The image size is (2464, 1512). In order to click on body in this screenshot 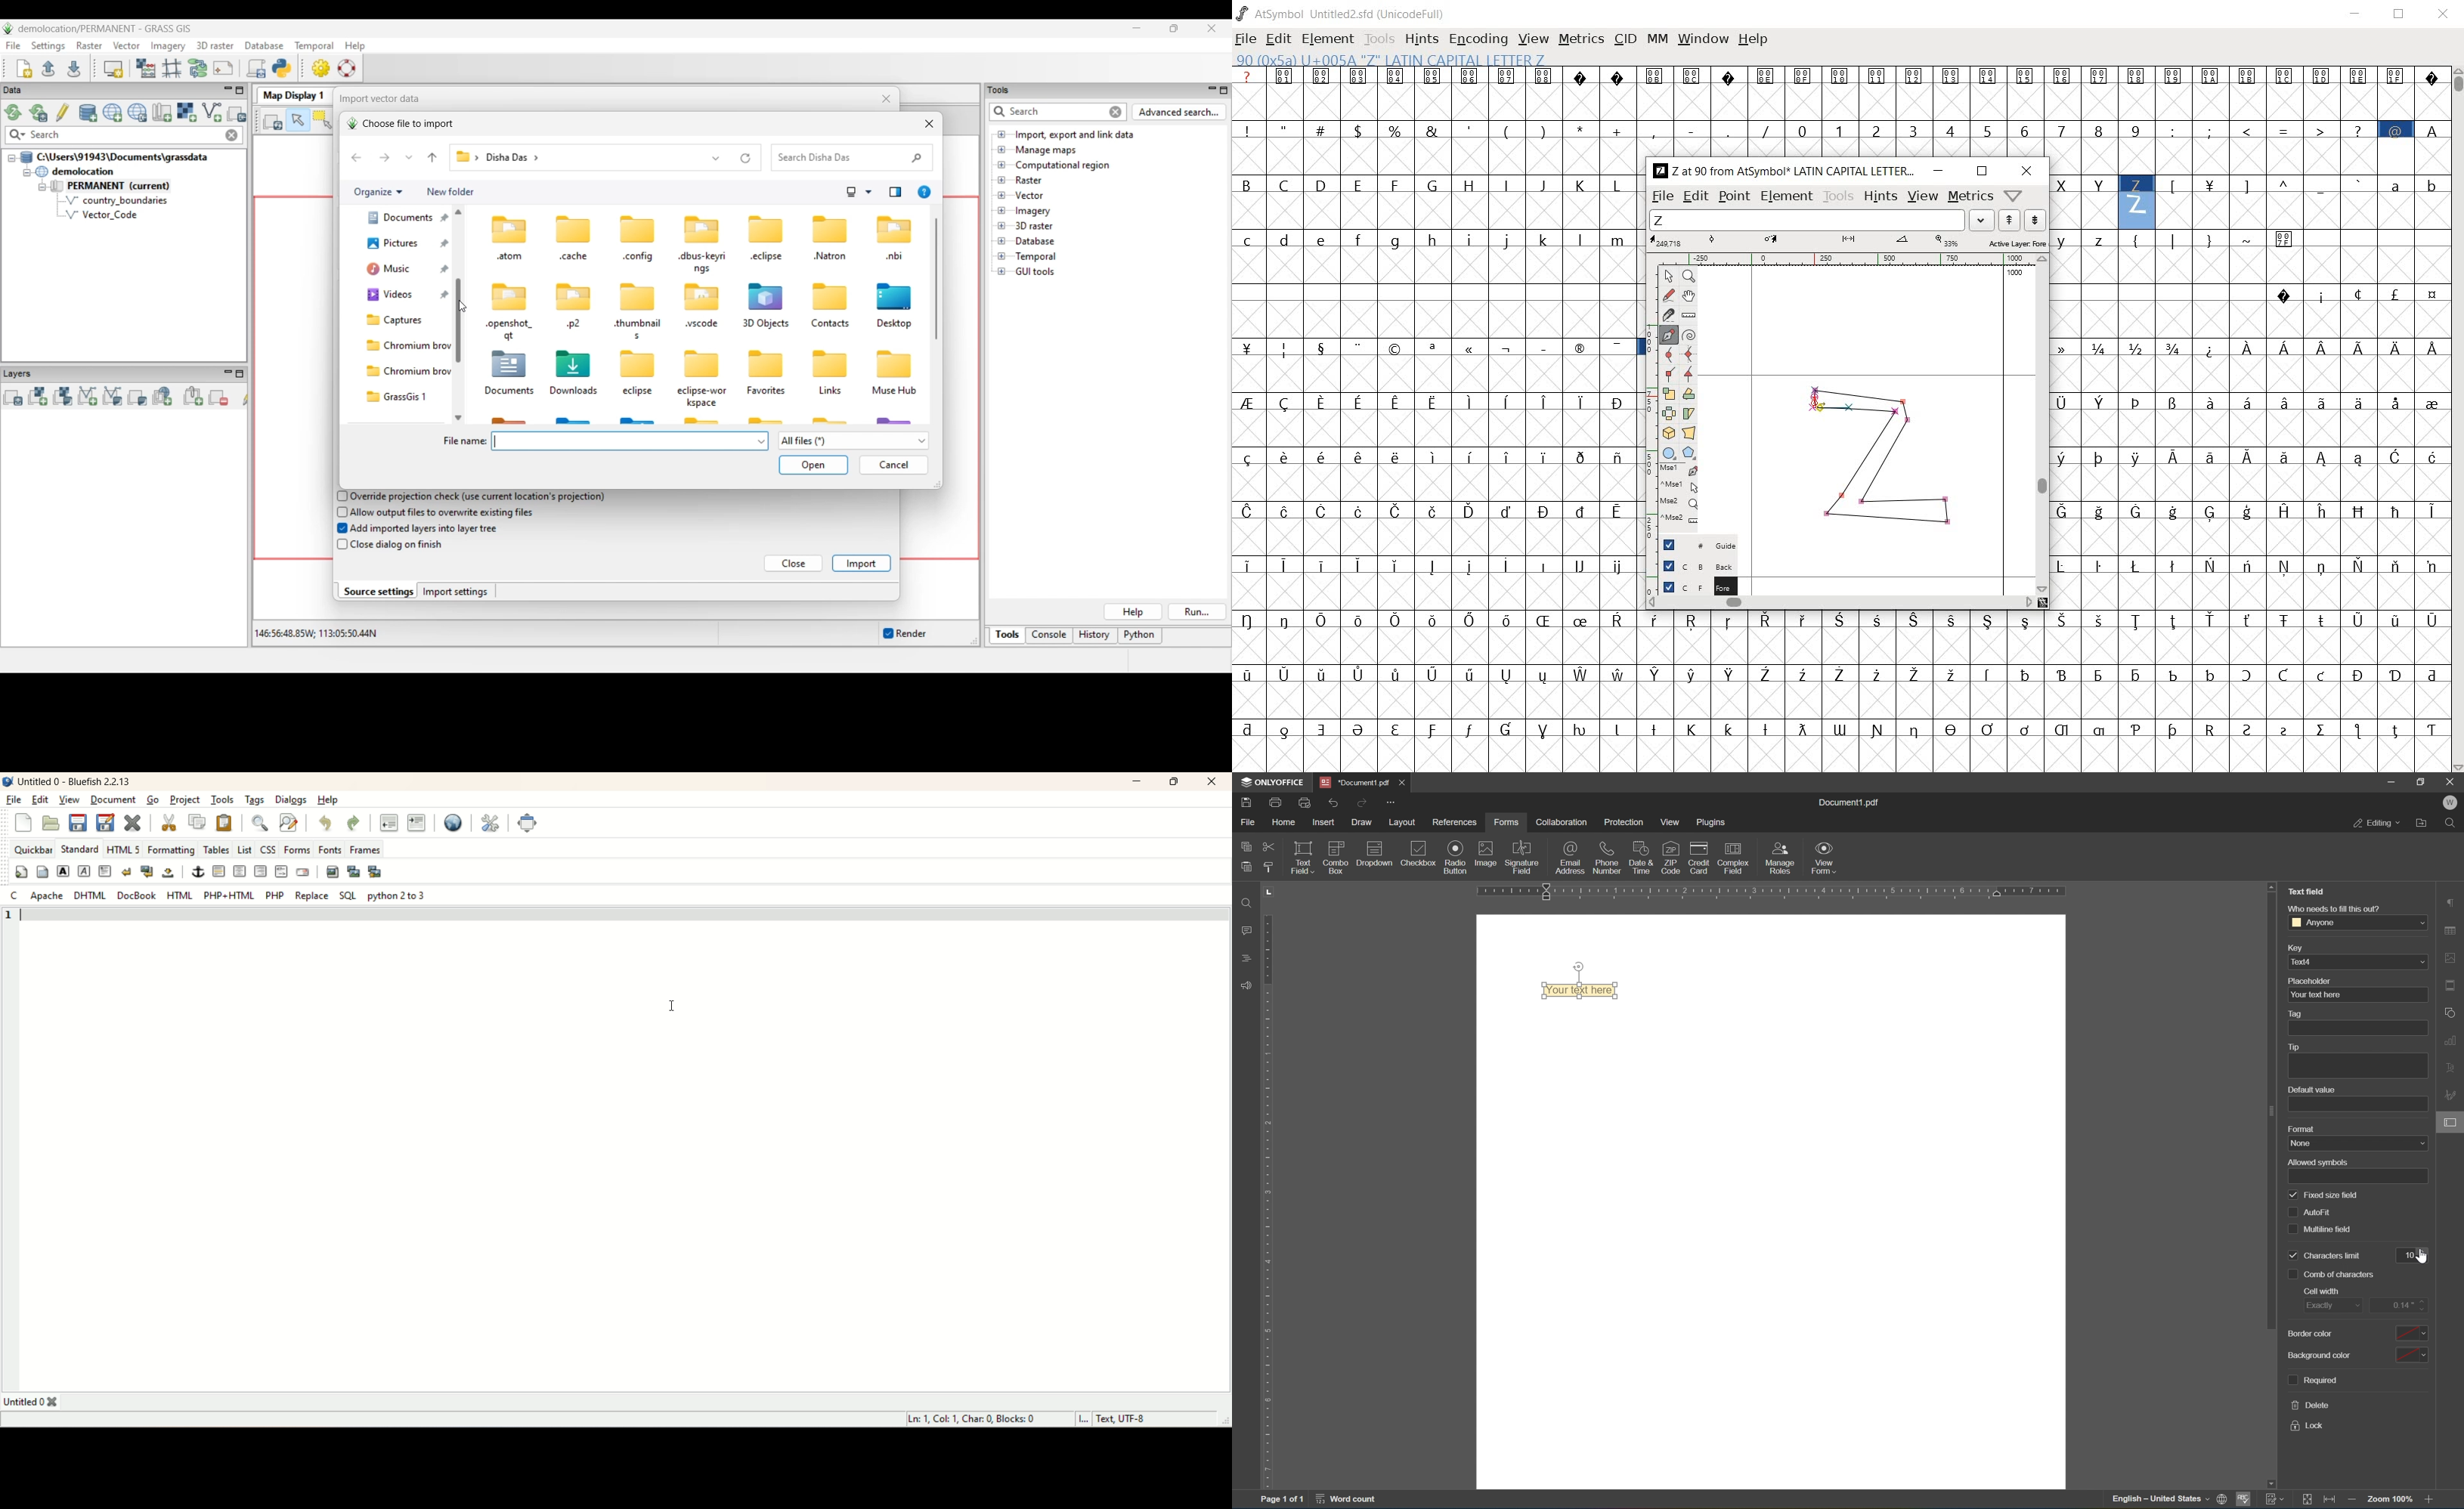, I will do `click(40, 873)`.